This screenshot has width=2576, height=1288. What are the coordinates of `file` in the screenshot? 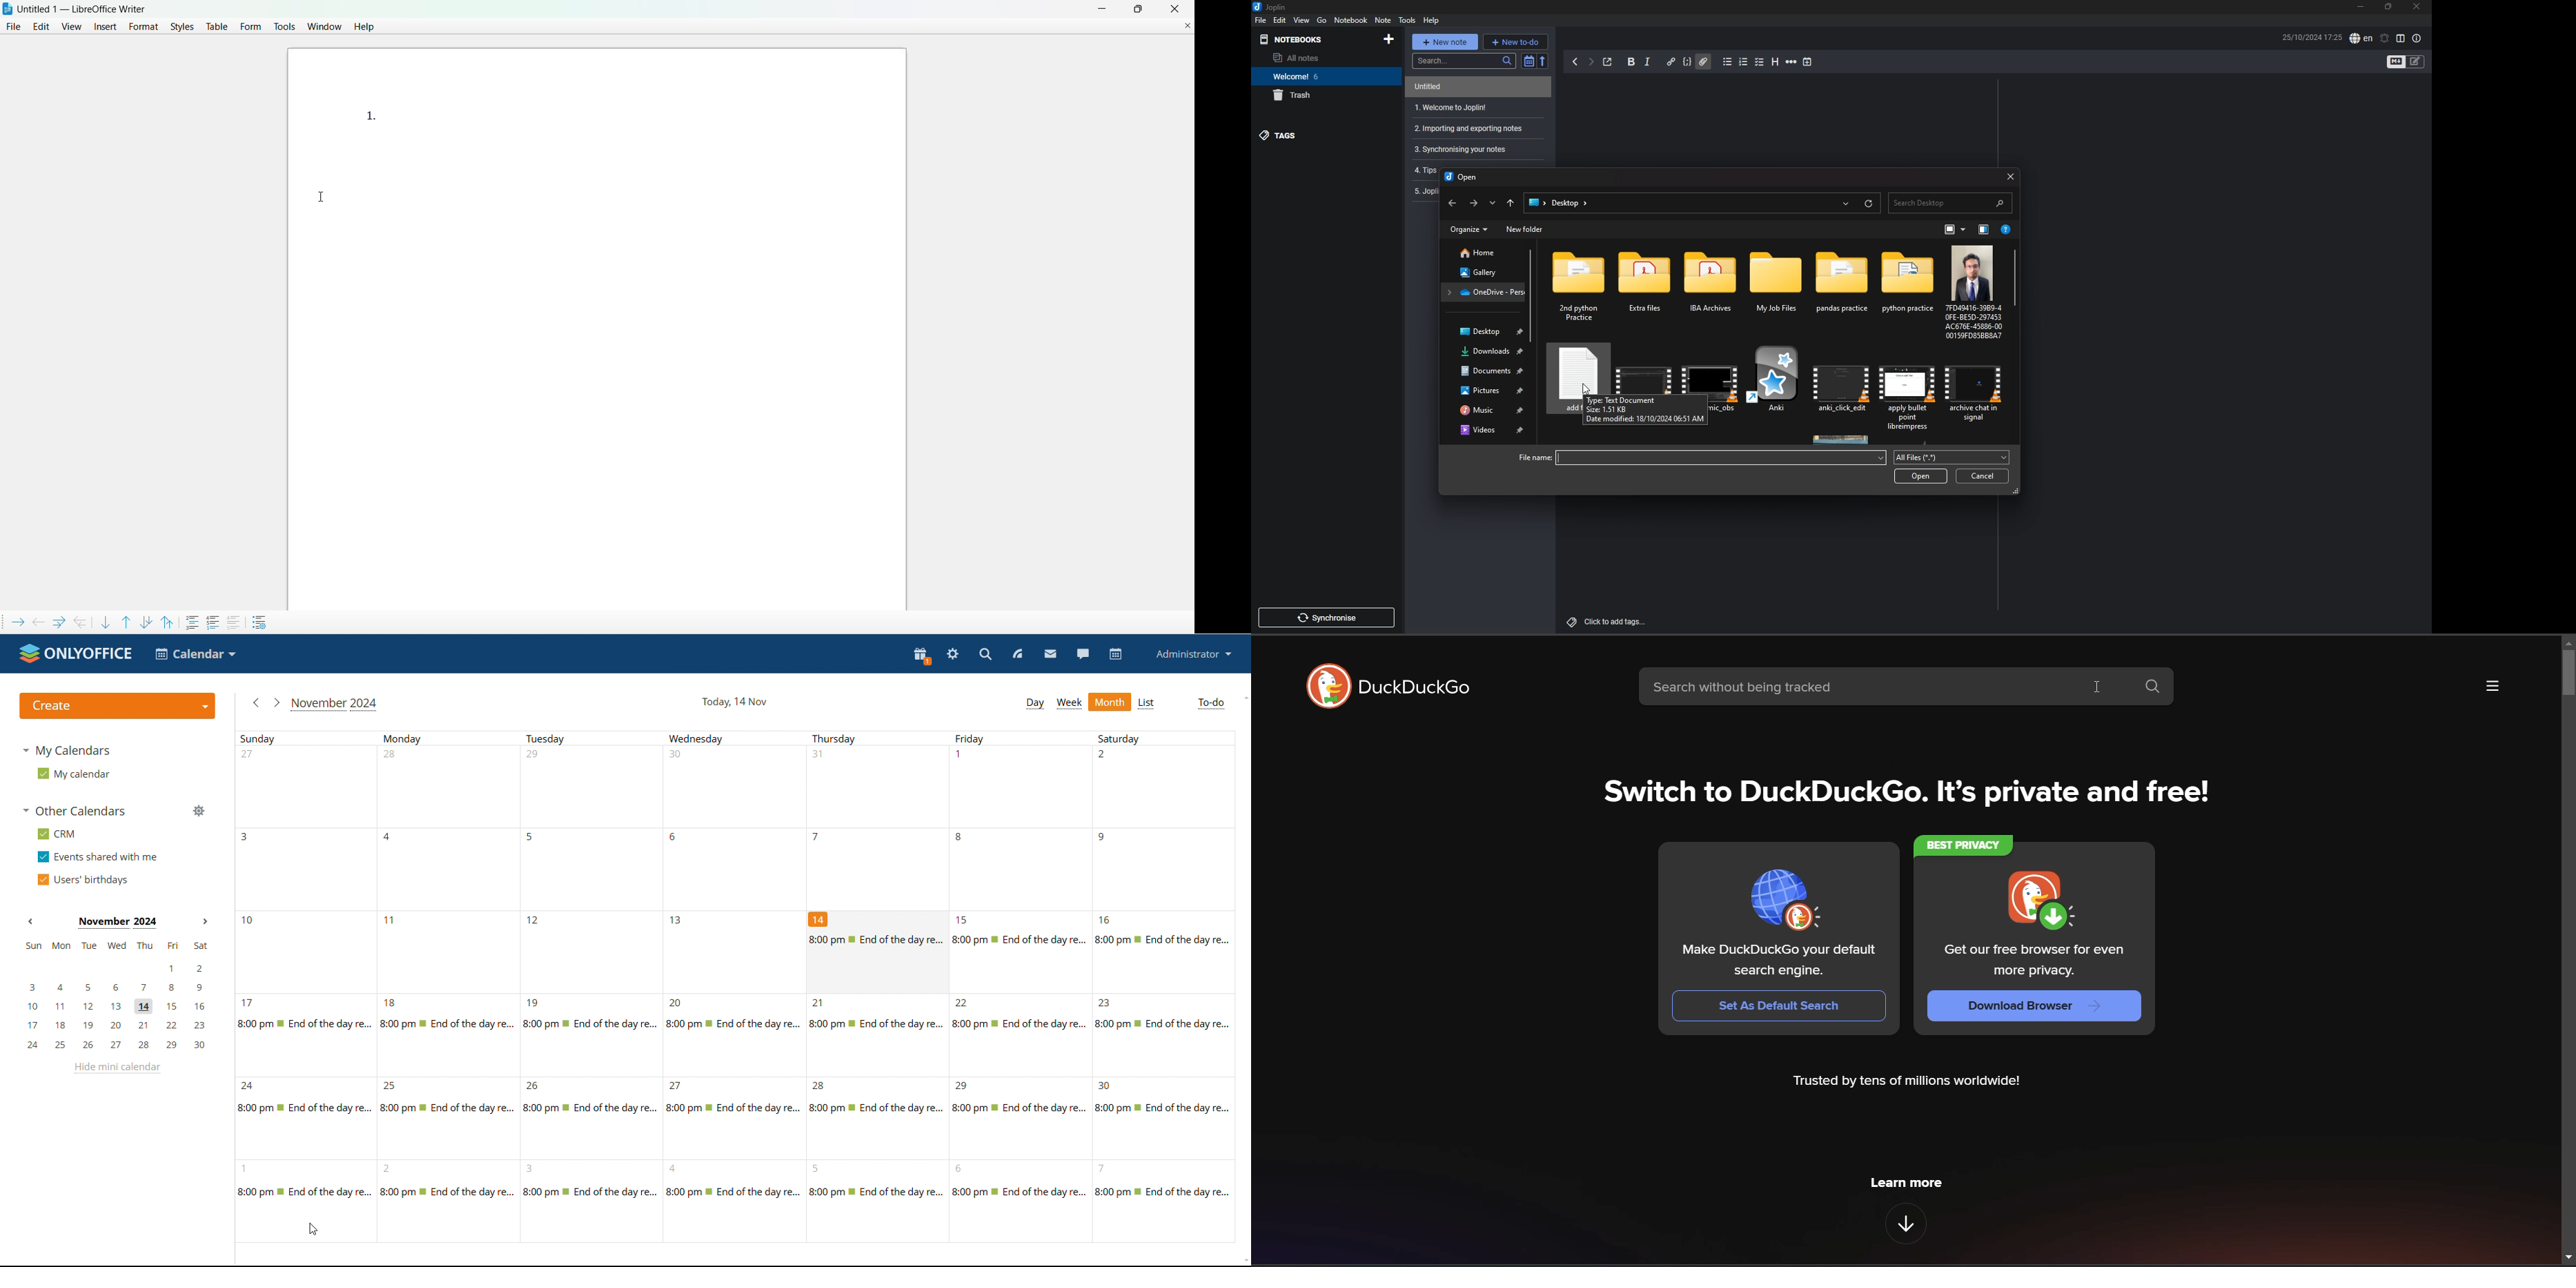 It's located at (1575, 368).